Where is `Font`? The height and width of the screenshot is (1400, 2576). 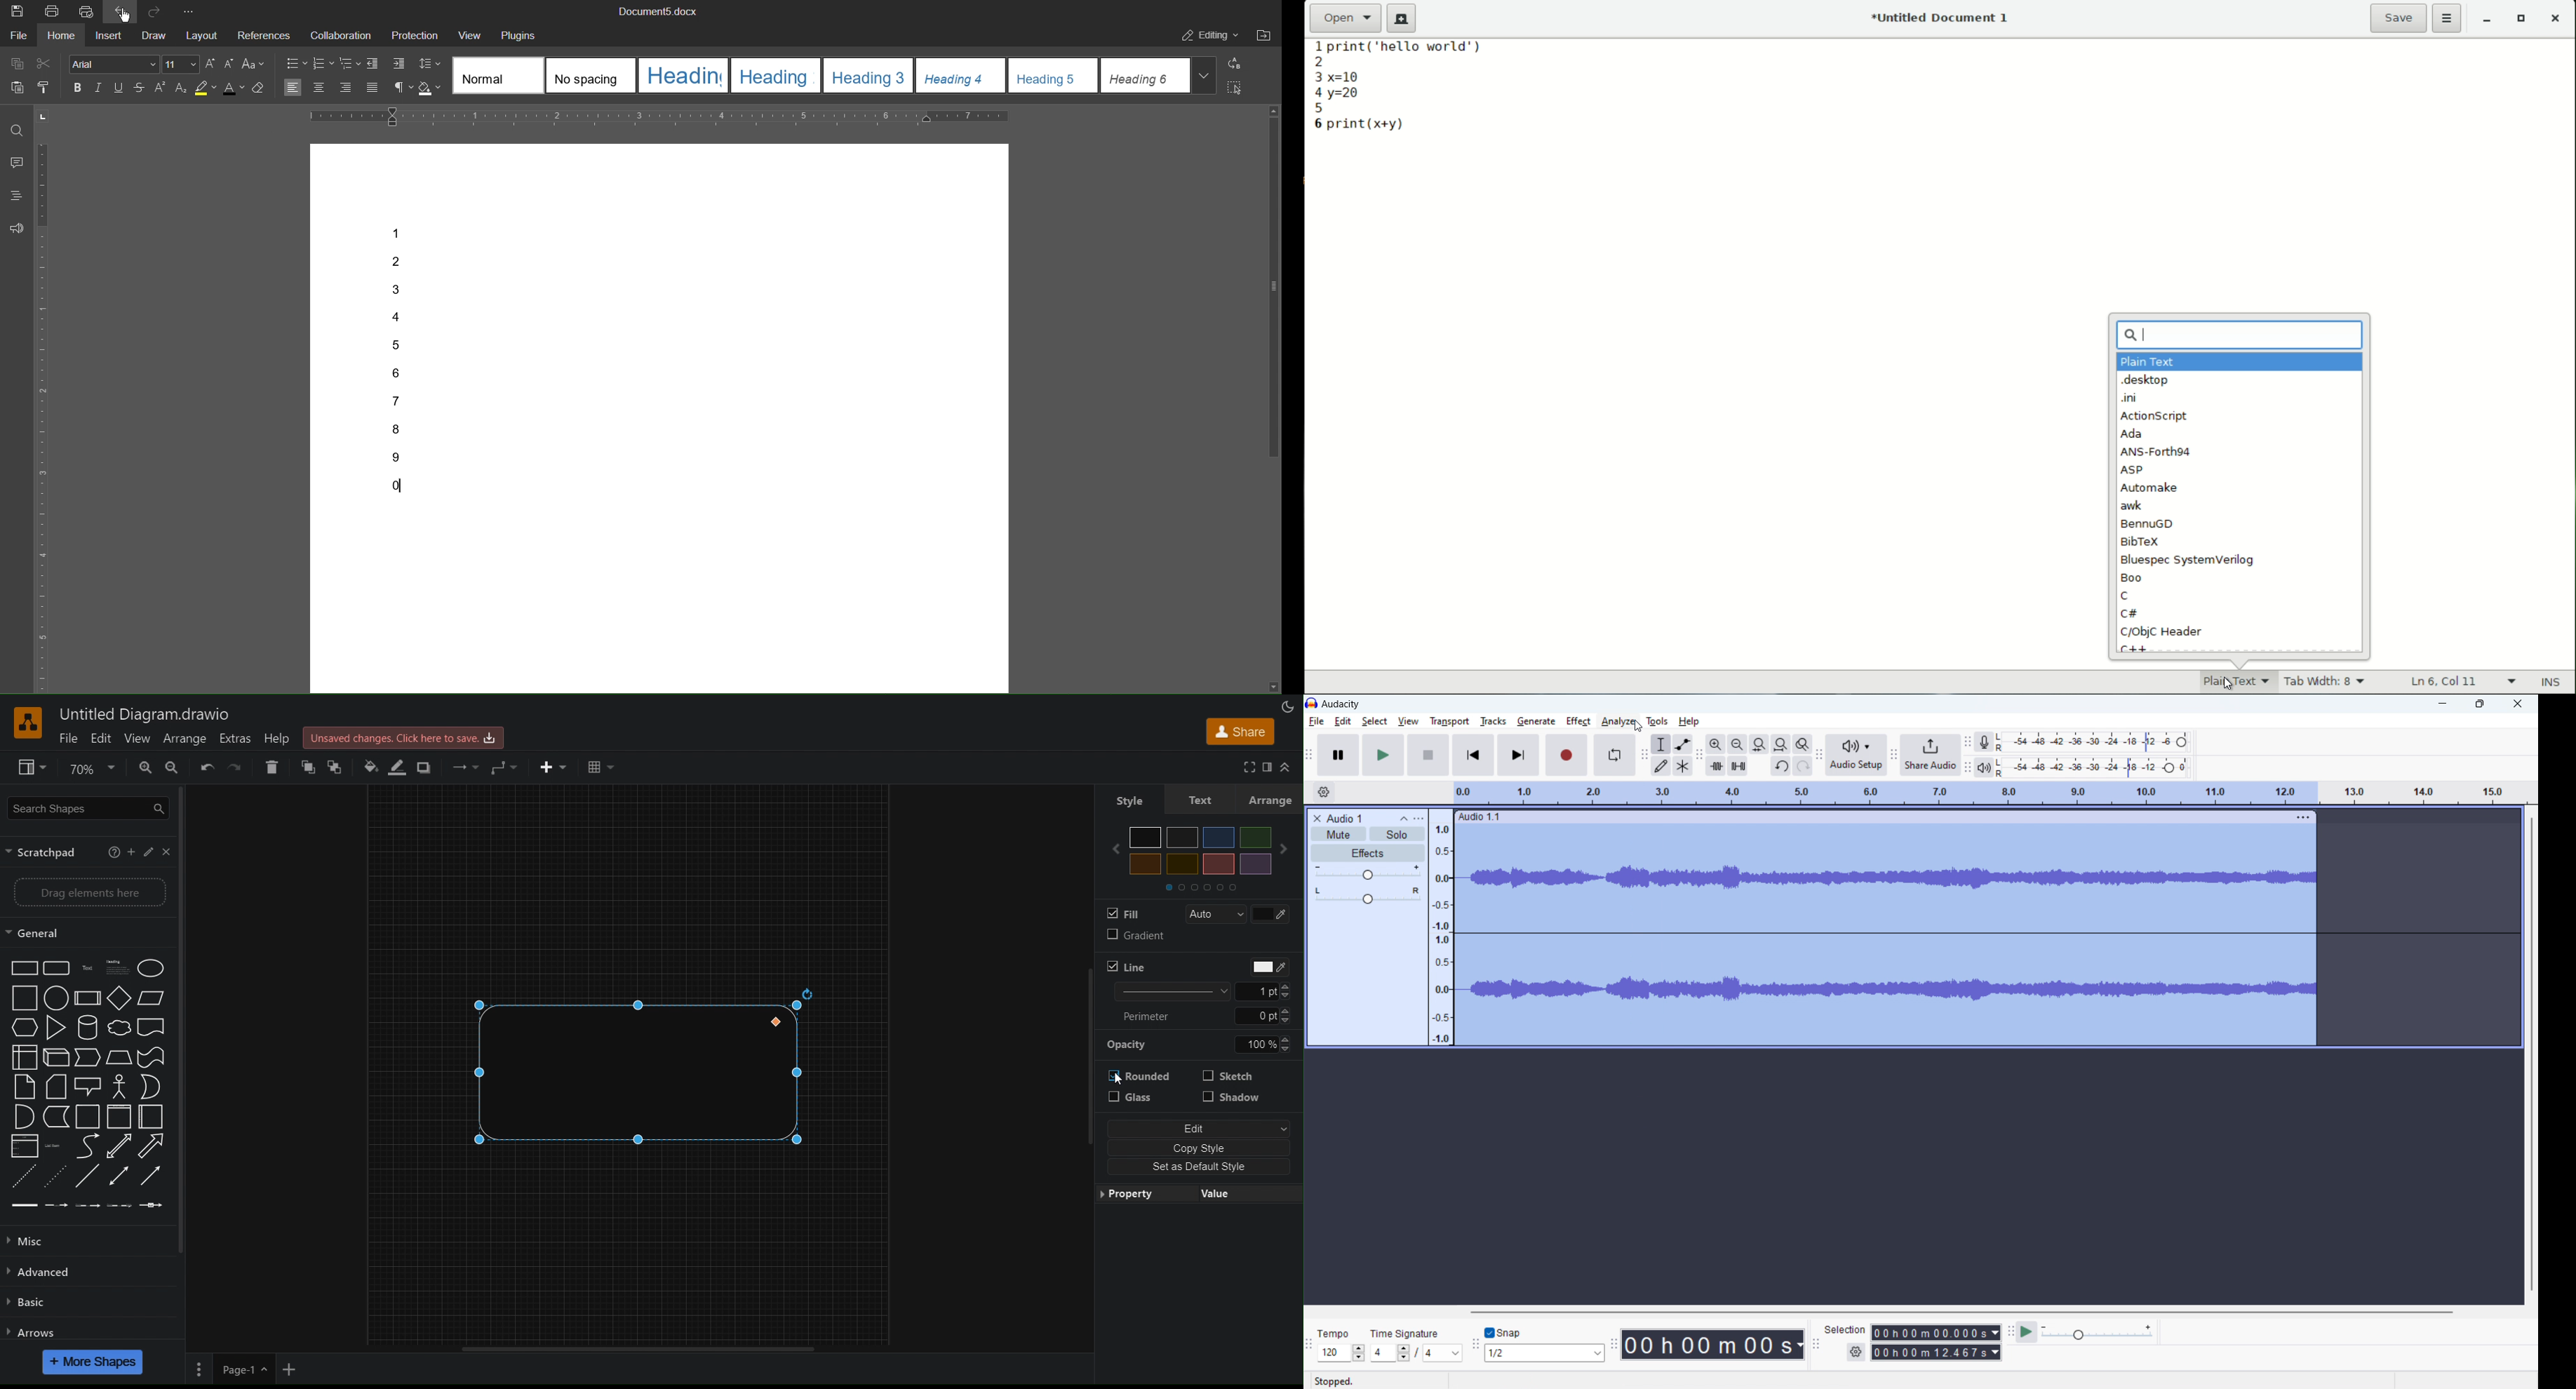 Font is located at coordinates (114, 64).